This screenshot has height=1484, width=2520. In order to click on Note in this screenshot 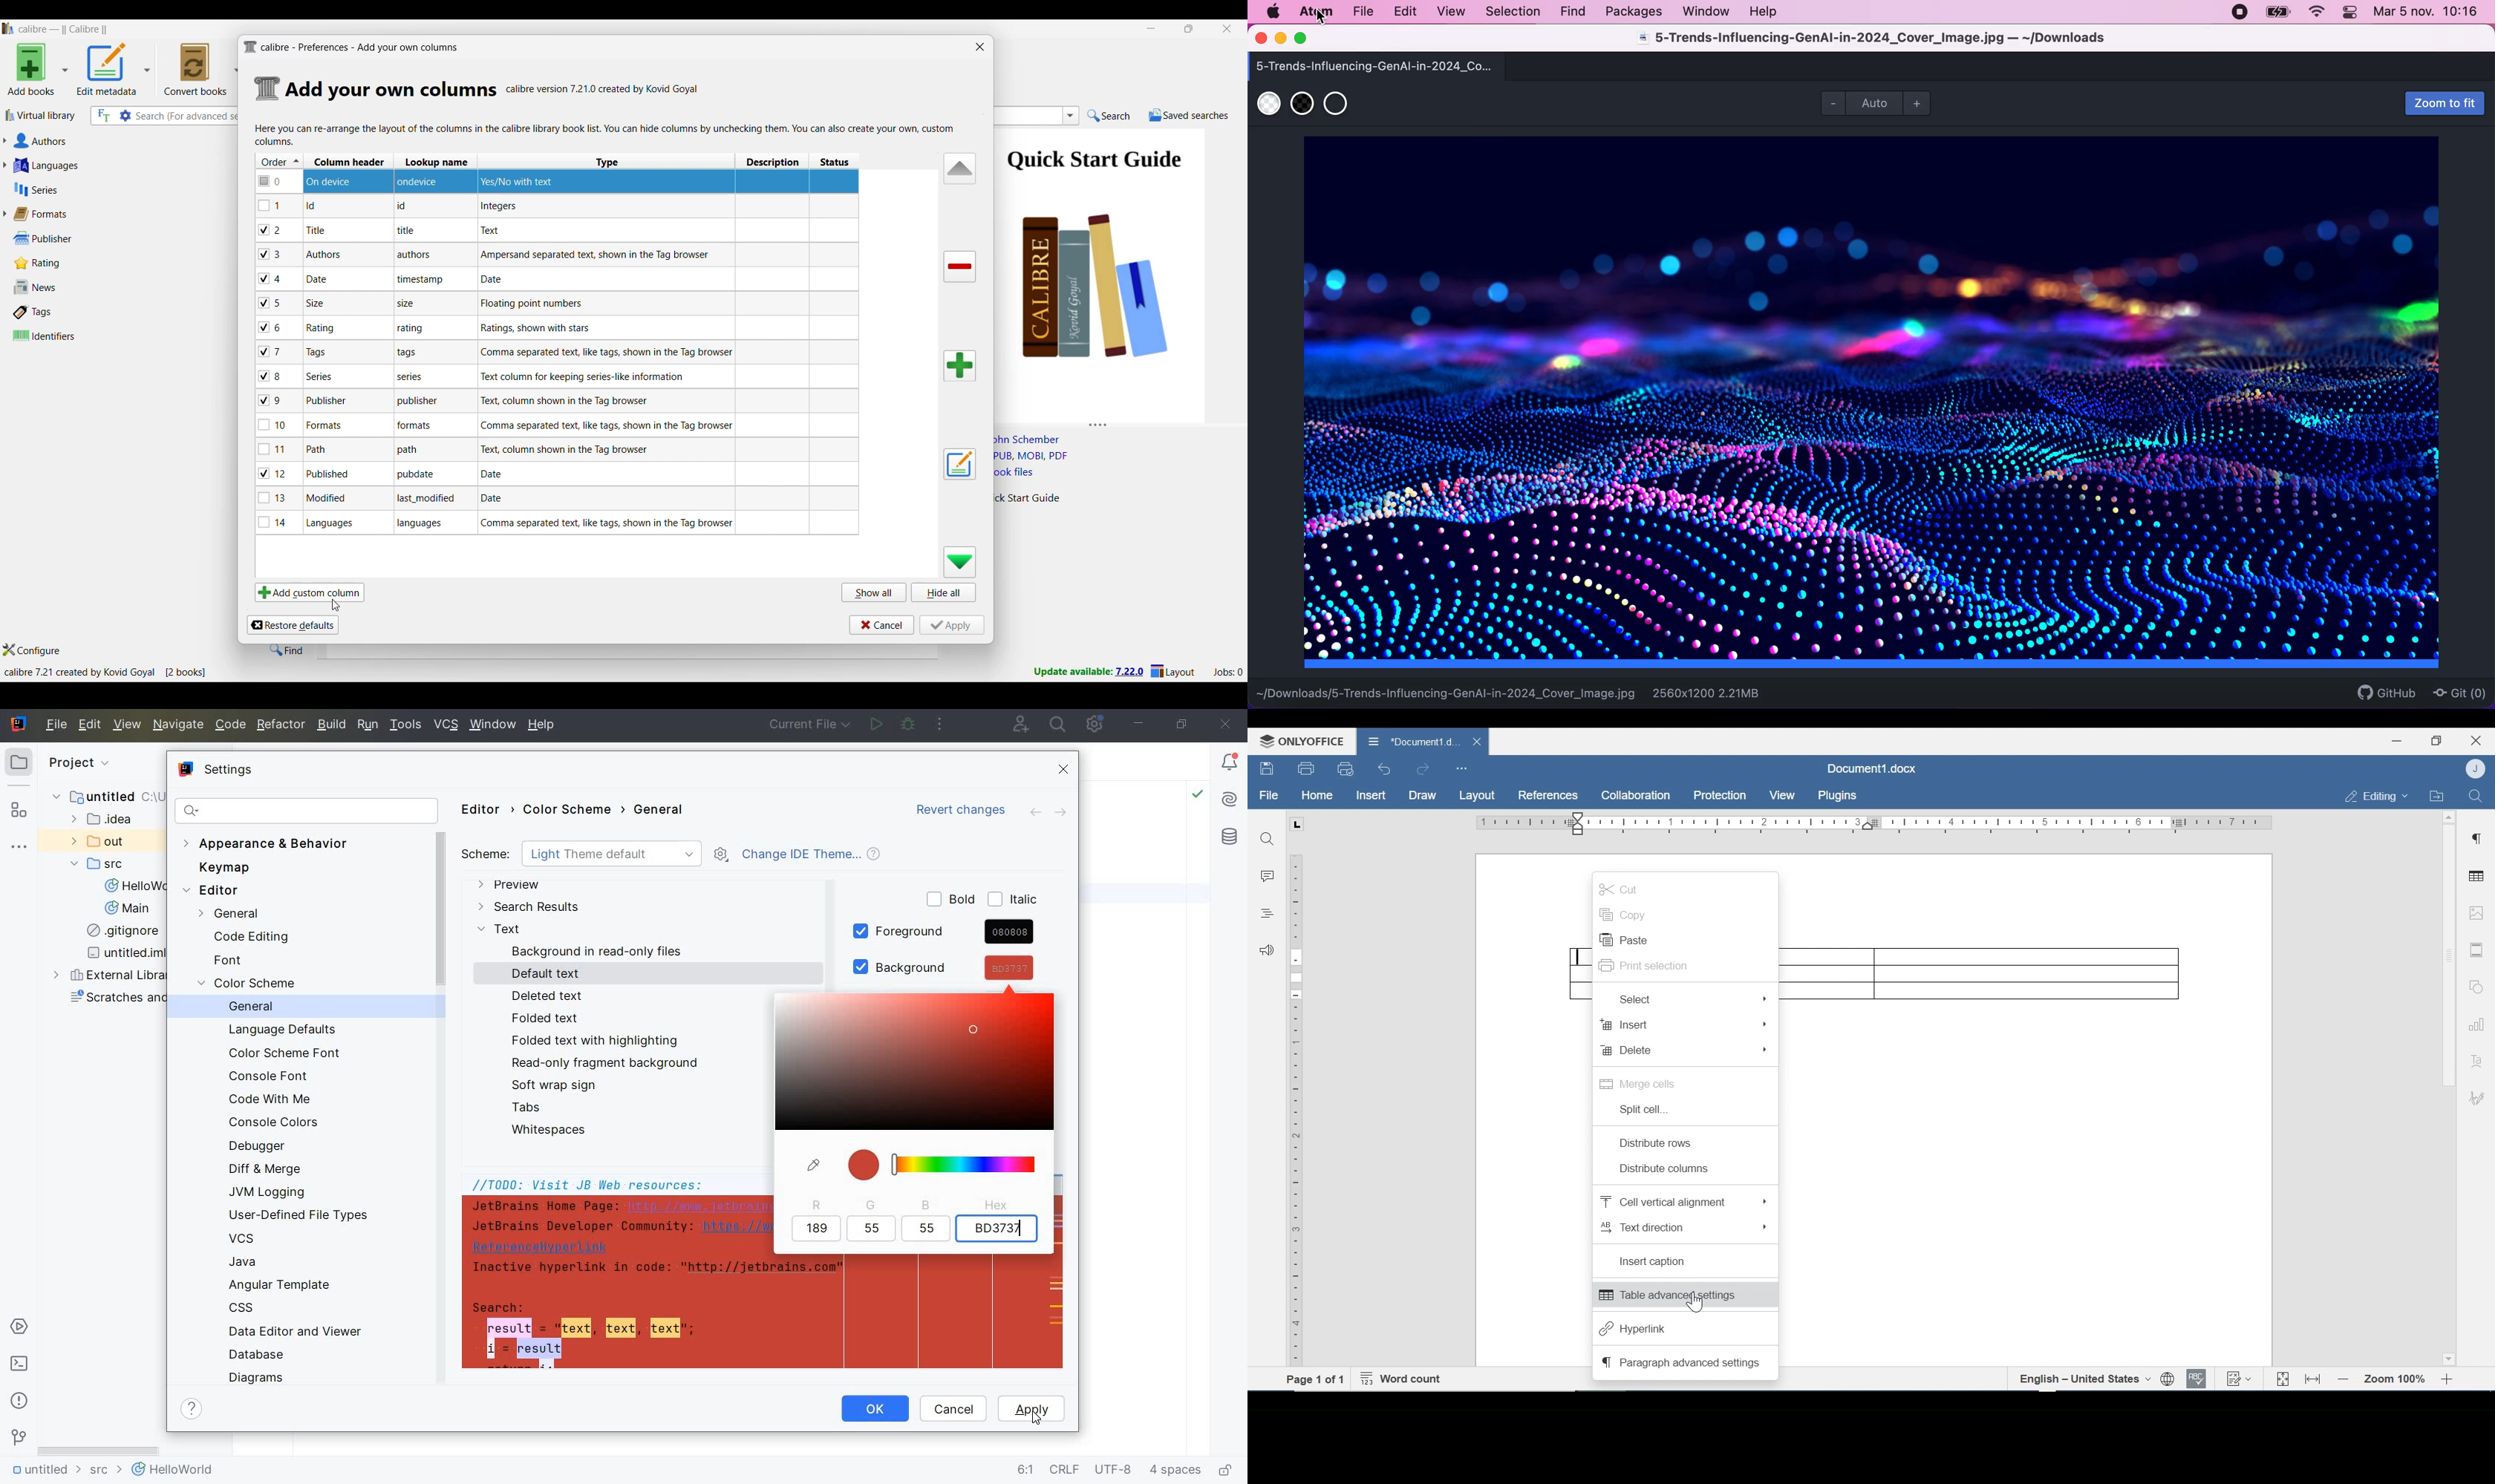, I will do `click(318, 303)`.